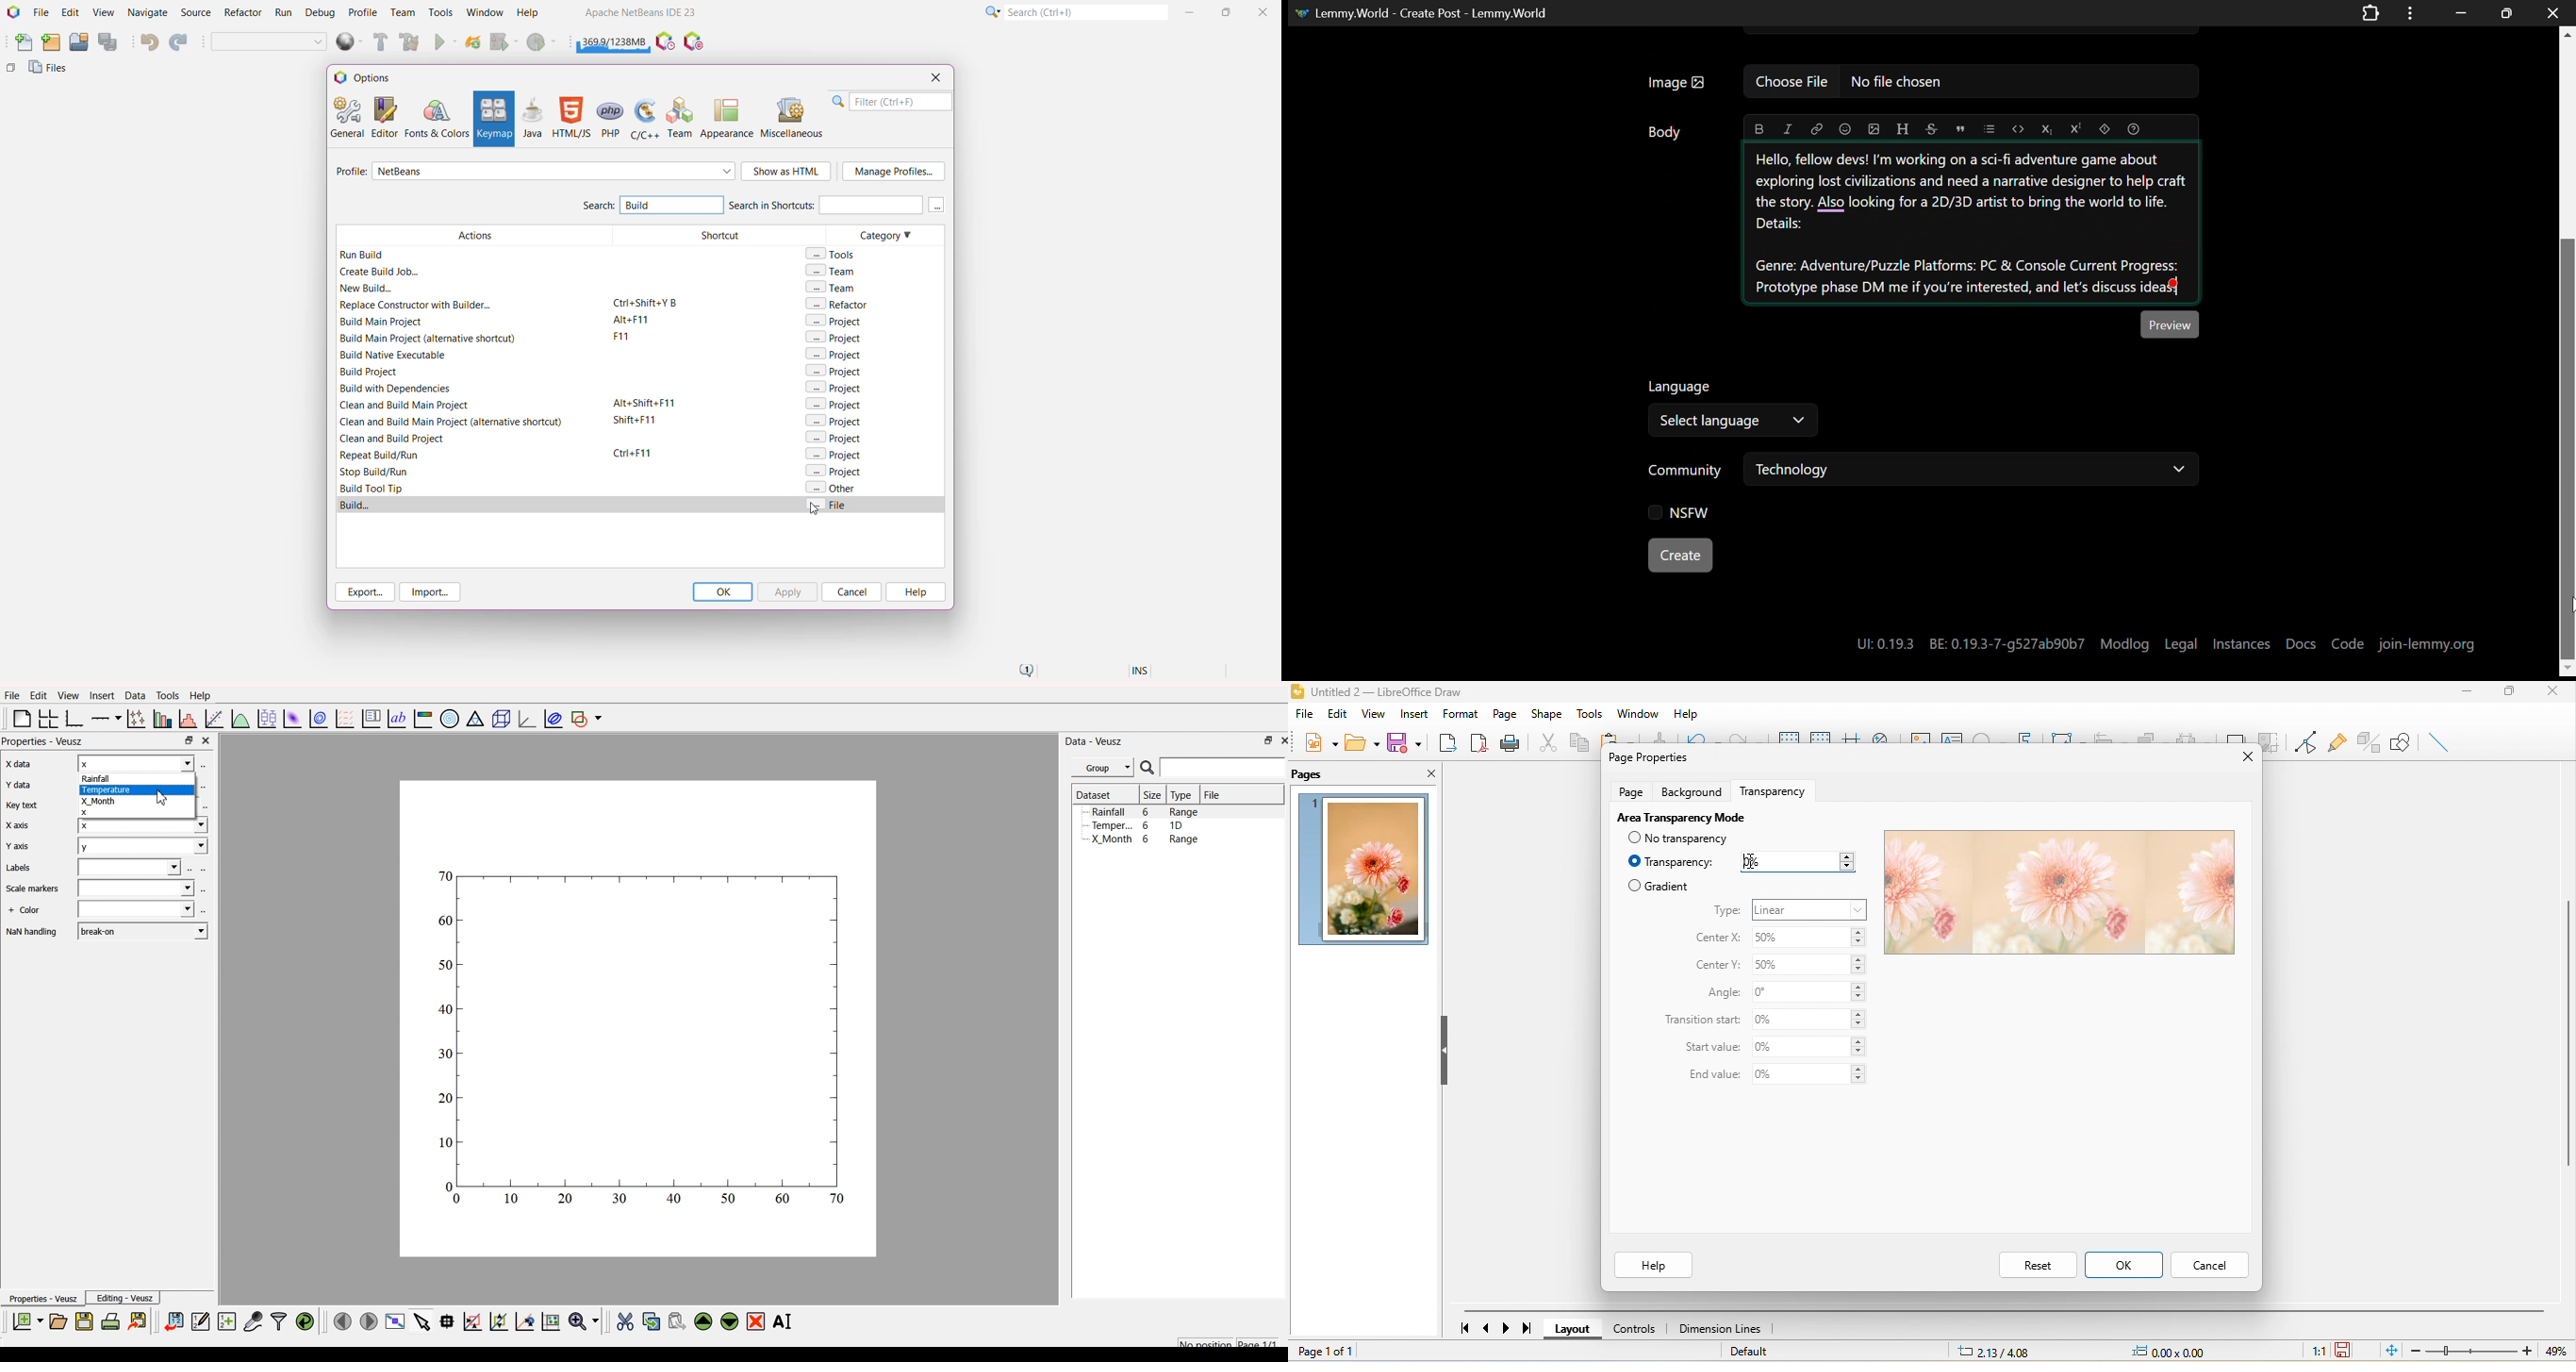 The image size is (2576, 1372). What do you see at coordinates (2367, 742) in the screenshot?
I see `toggle extrusion` at bounding box center [2367, 742].